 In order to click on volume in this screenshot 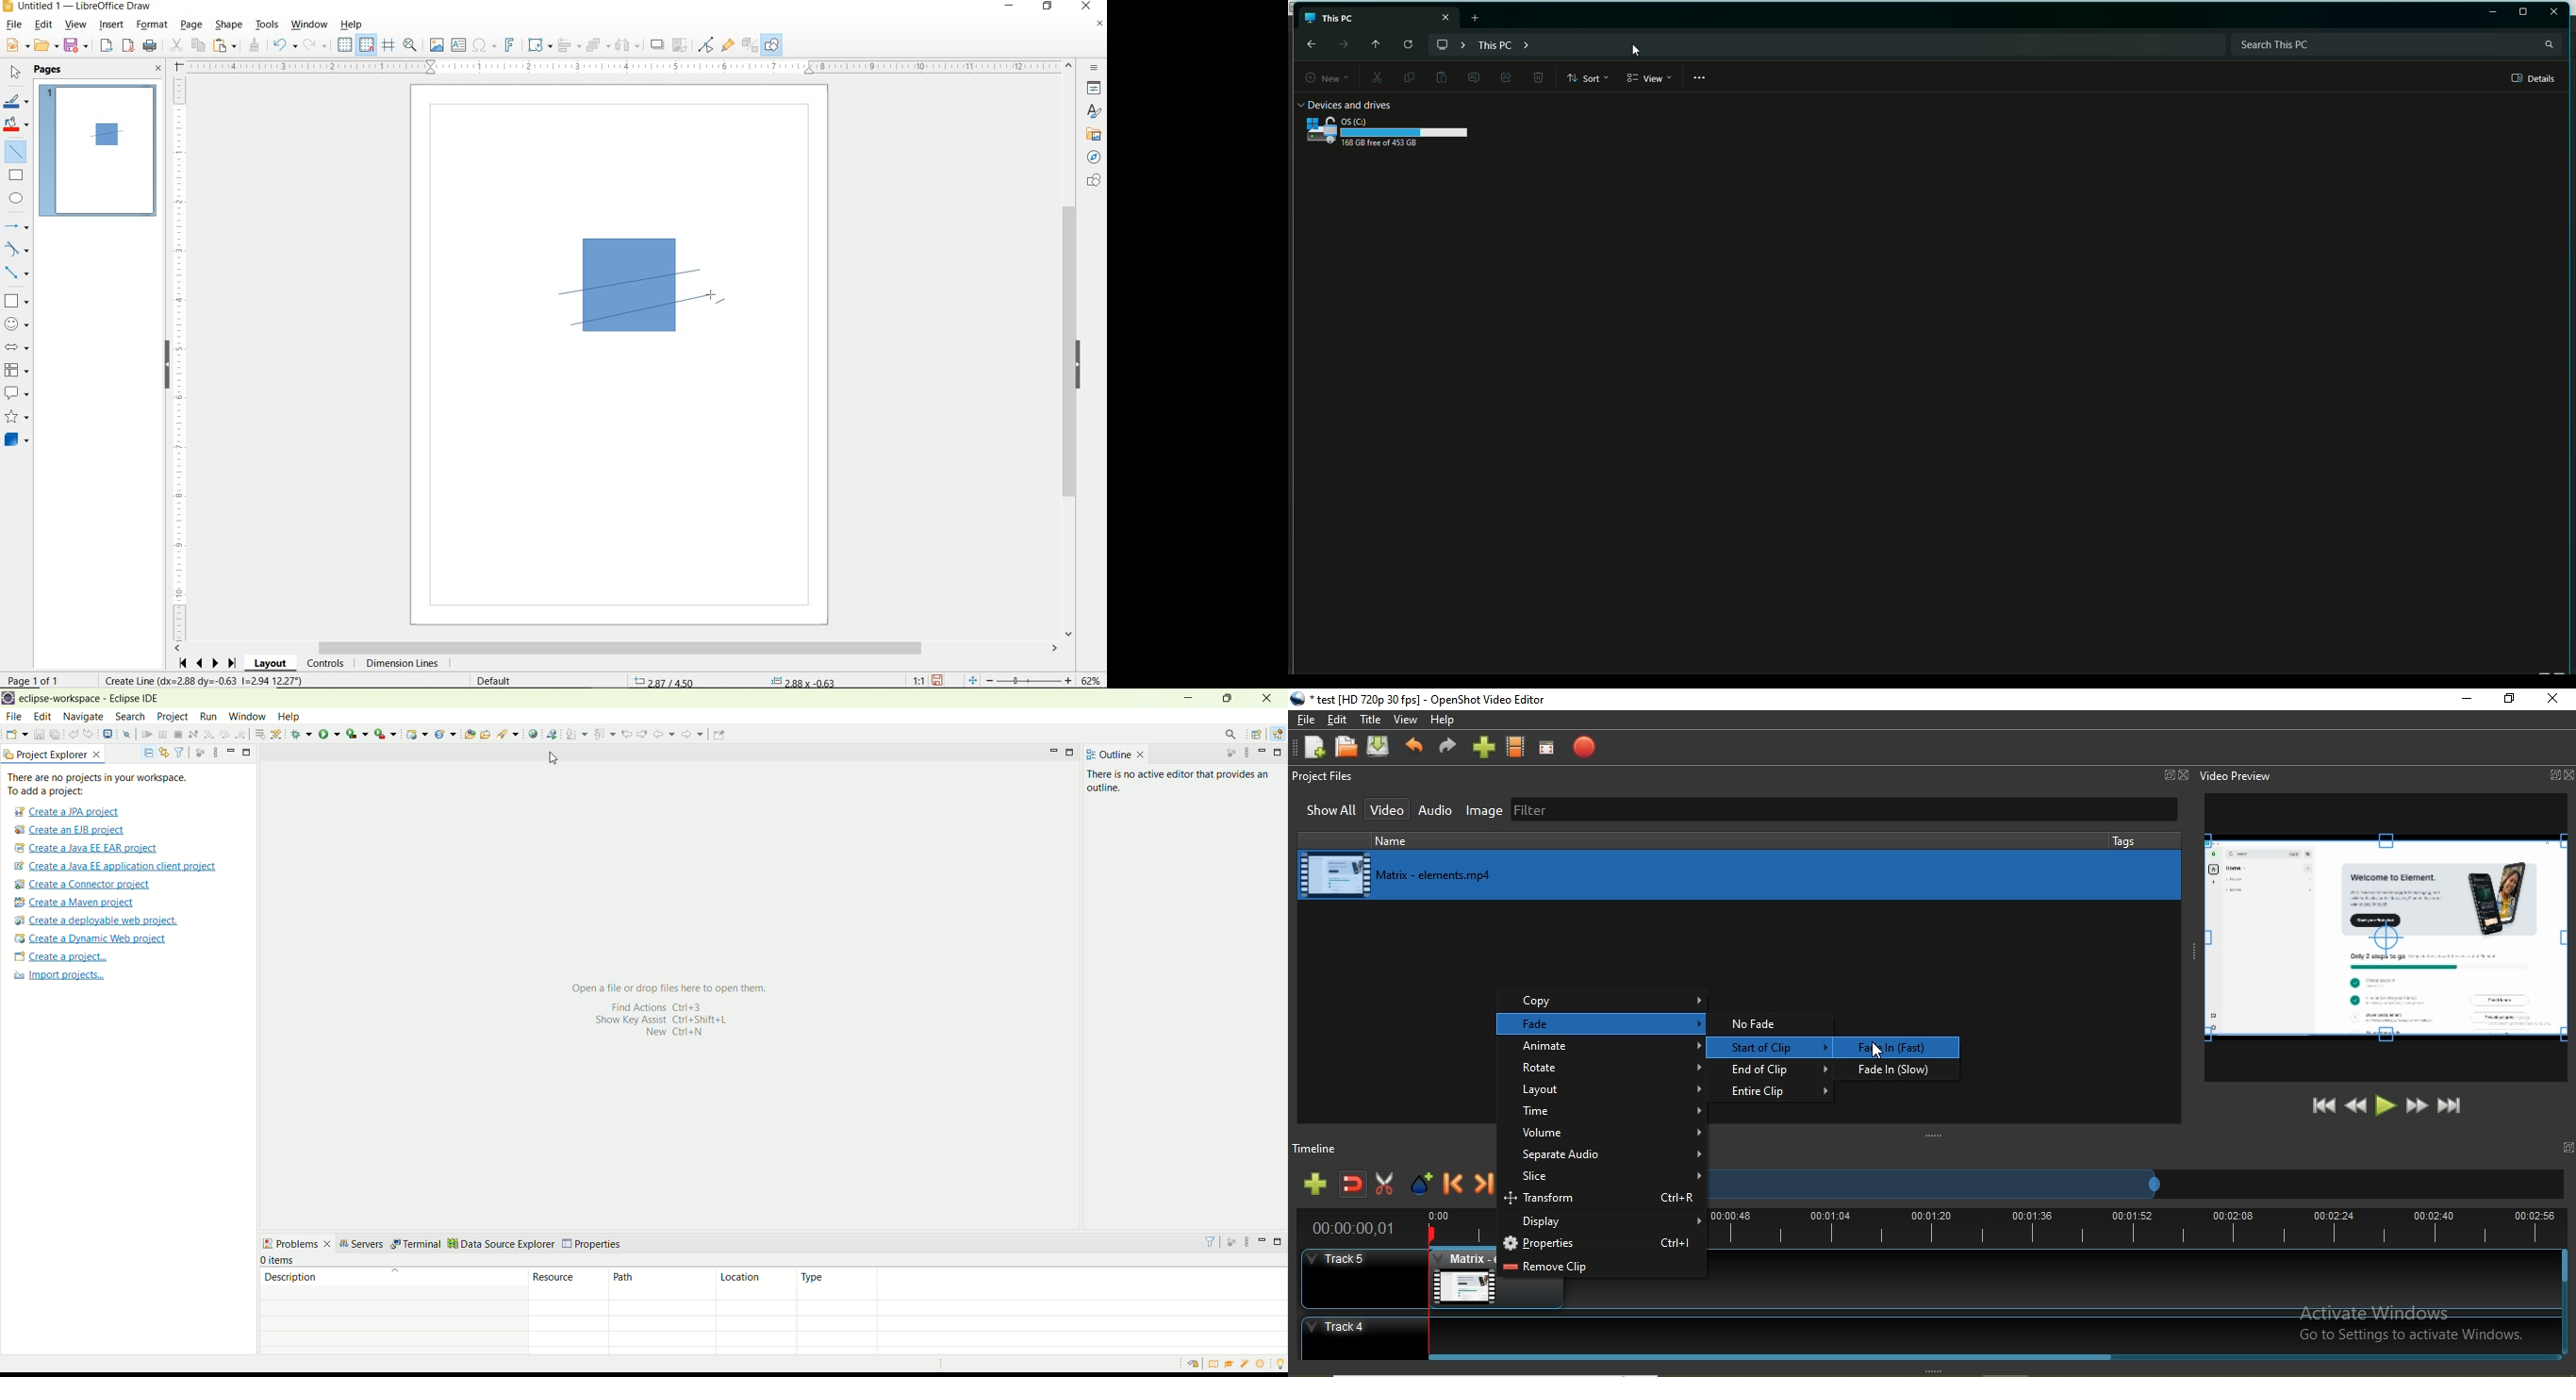, I will do `click(1604, 1134)`.